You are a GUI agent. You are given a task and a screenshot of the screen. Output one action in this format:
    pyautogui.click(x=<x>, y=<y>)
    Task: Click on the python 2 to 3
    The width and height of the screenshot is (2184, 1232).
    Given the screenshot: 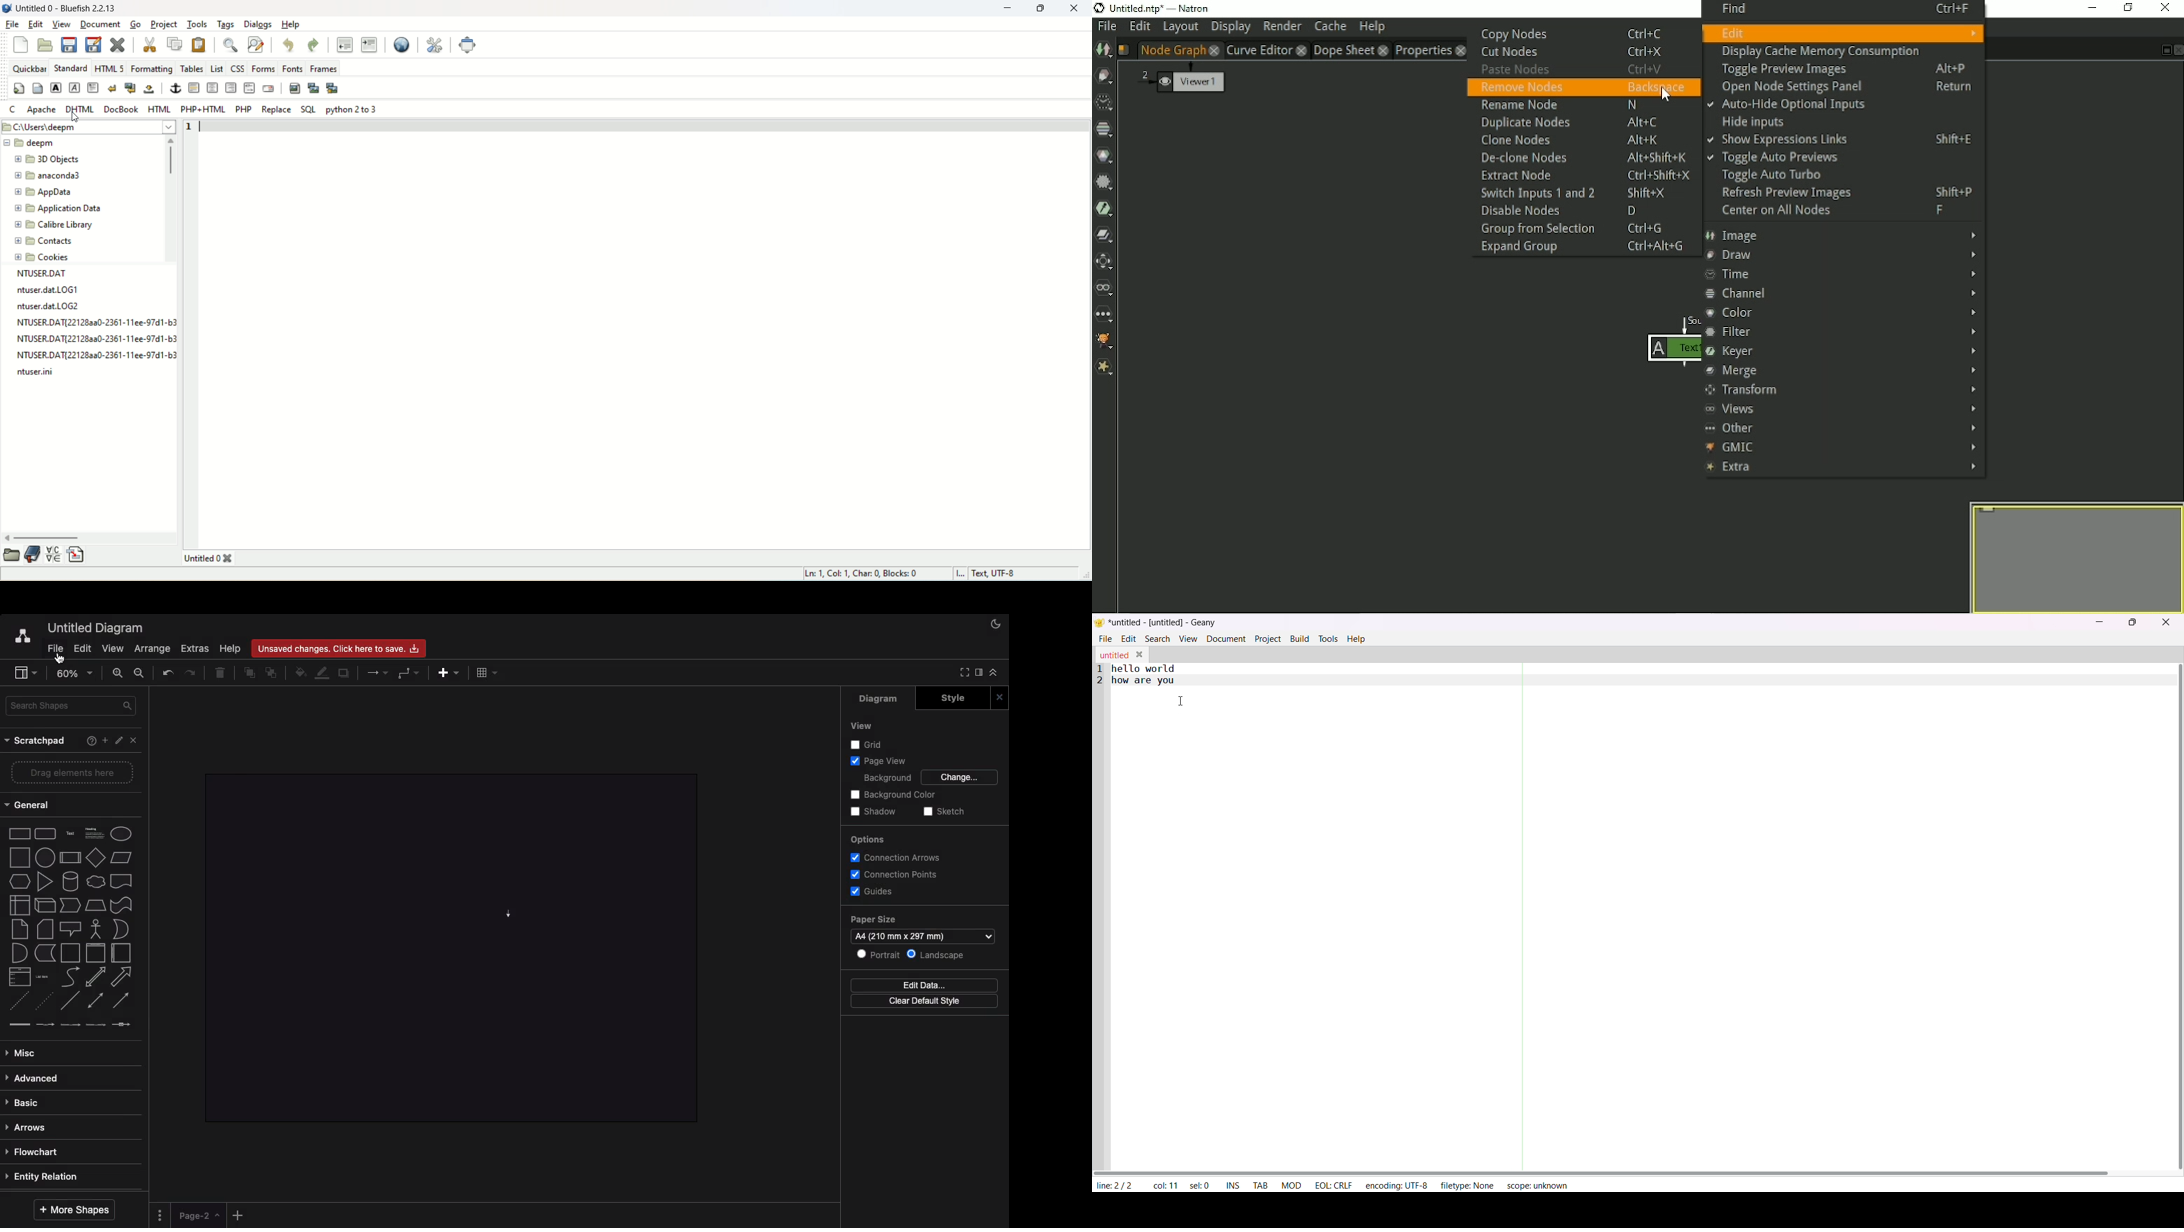 What is the action you would take?
    pyautogui.click(x=353, y=109)
    